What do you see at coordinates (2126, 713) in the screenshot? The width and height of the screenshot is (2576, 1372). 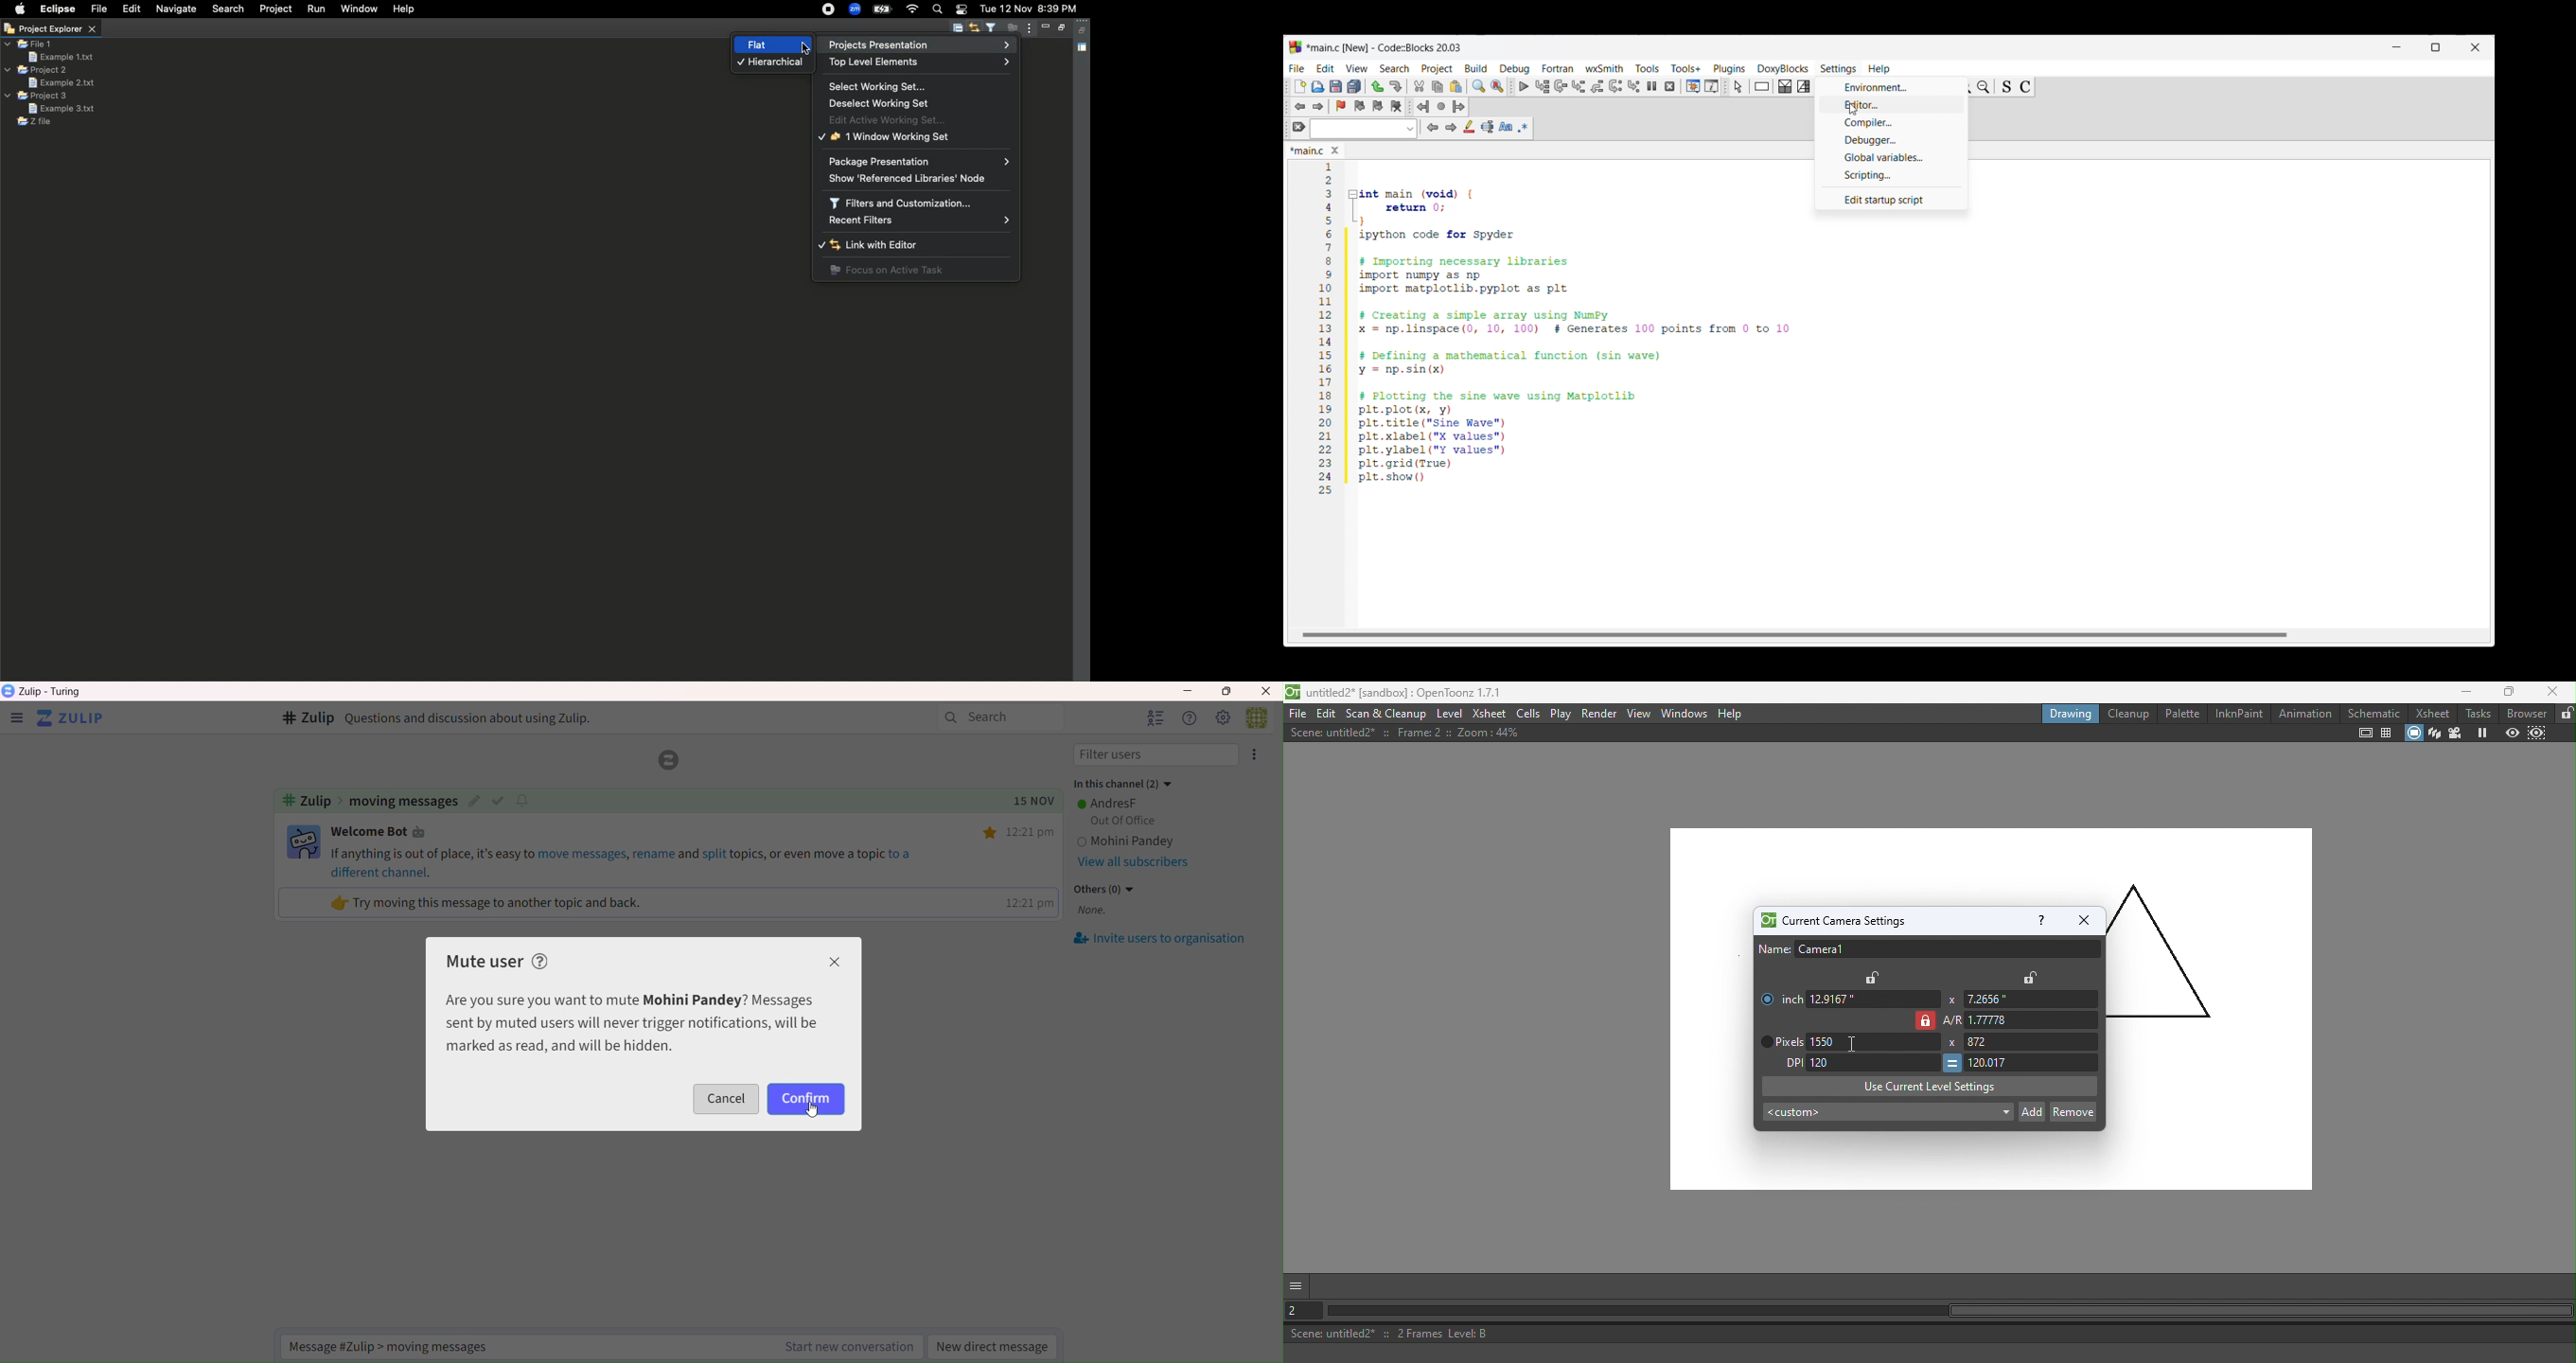 I see `Cleanup` at bounding box center [2126, 713].